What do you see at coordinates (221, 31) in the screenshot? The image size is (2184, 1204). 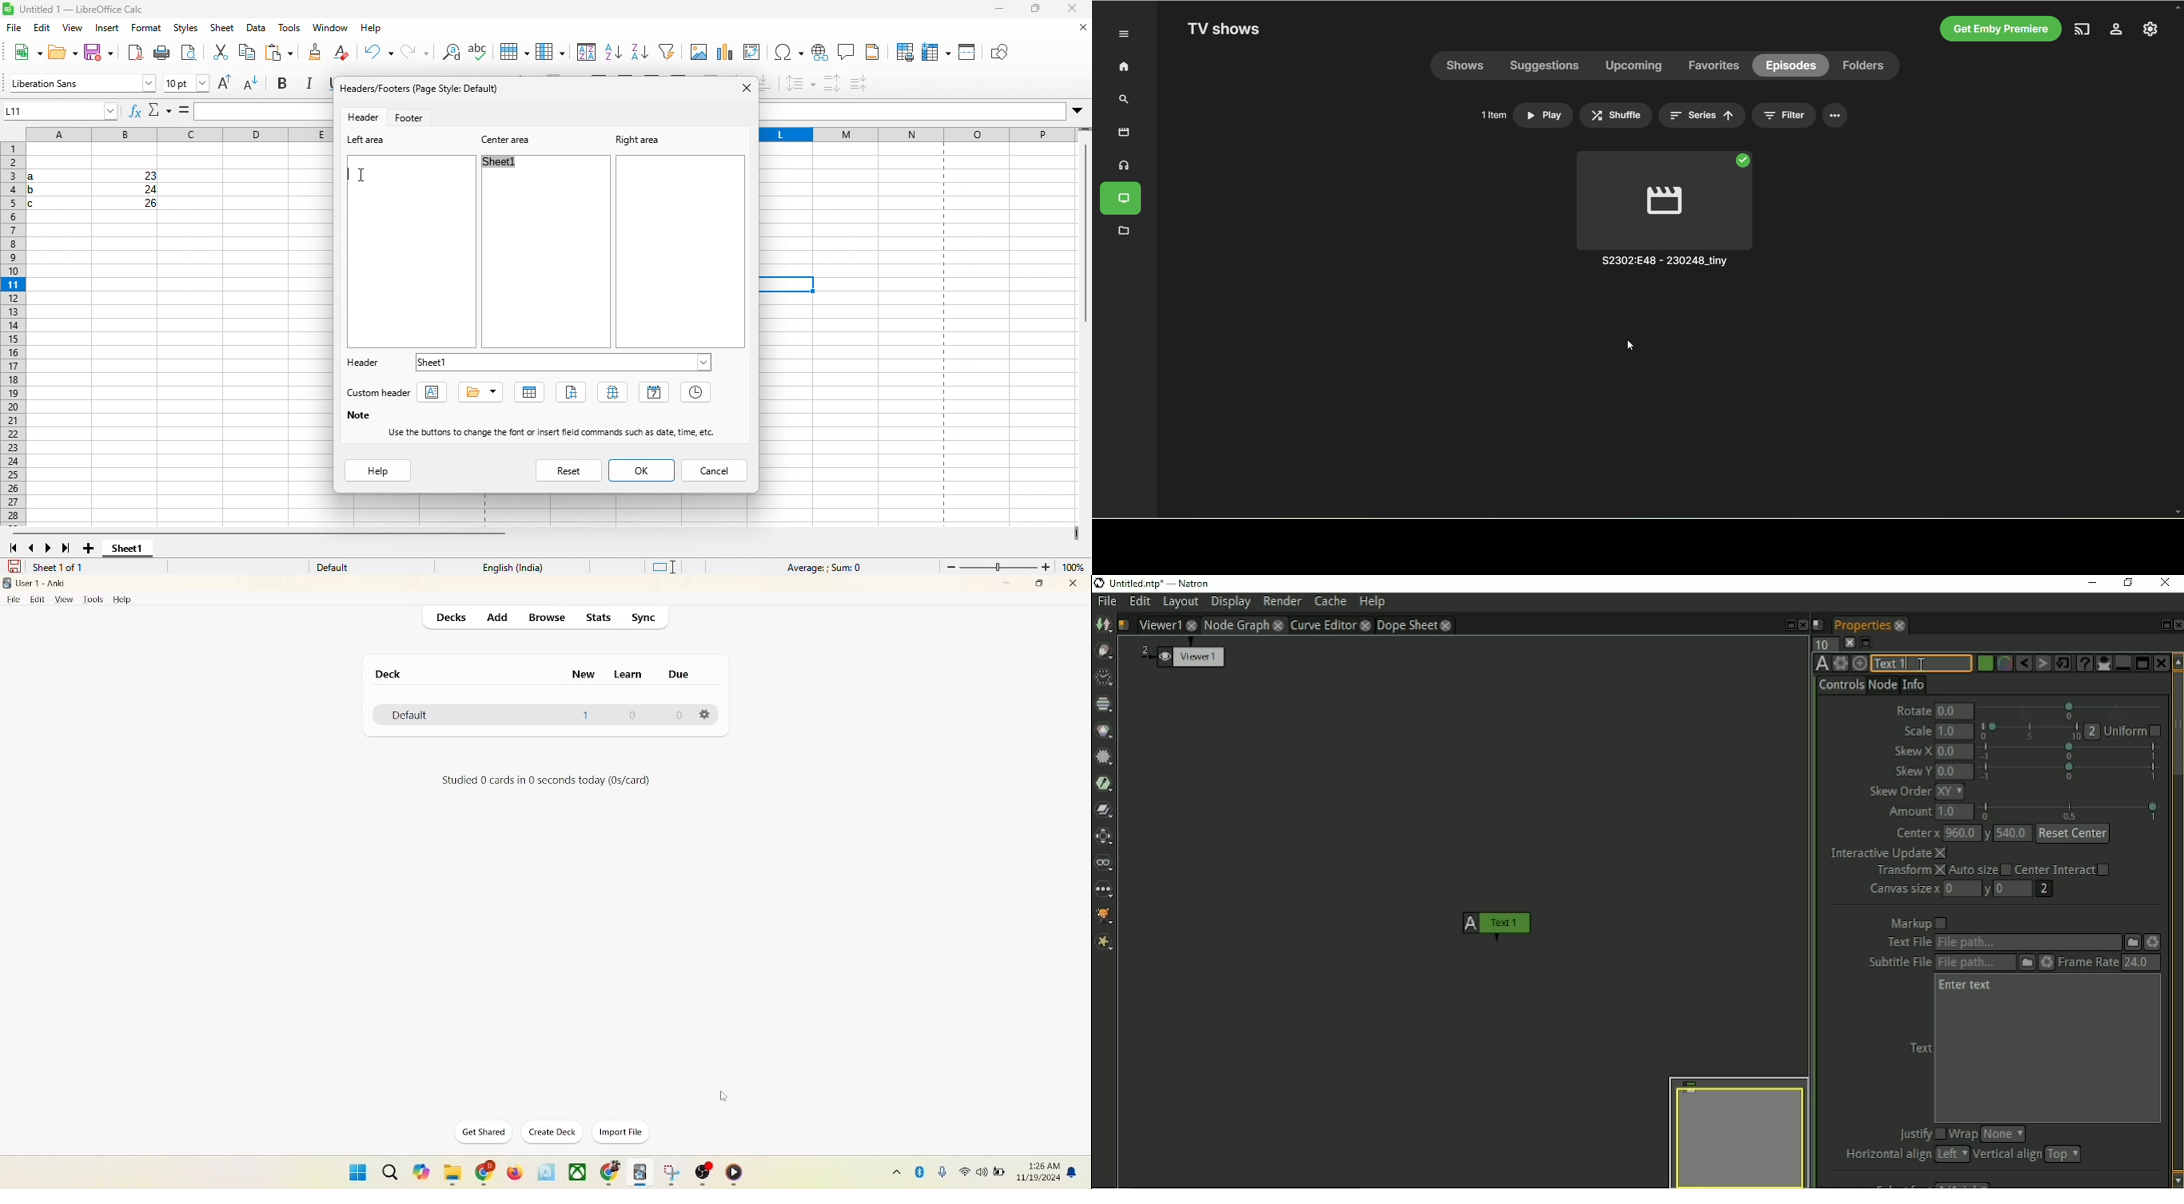 I see `sheet` at bounding box center [221, 31].